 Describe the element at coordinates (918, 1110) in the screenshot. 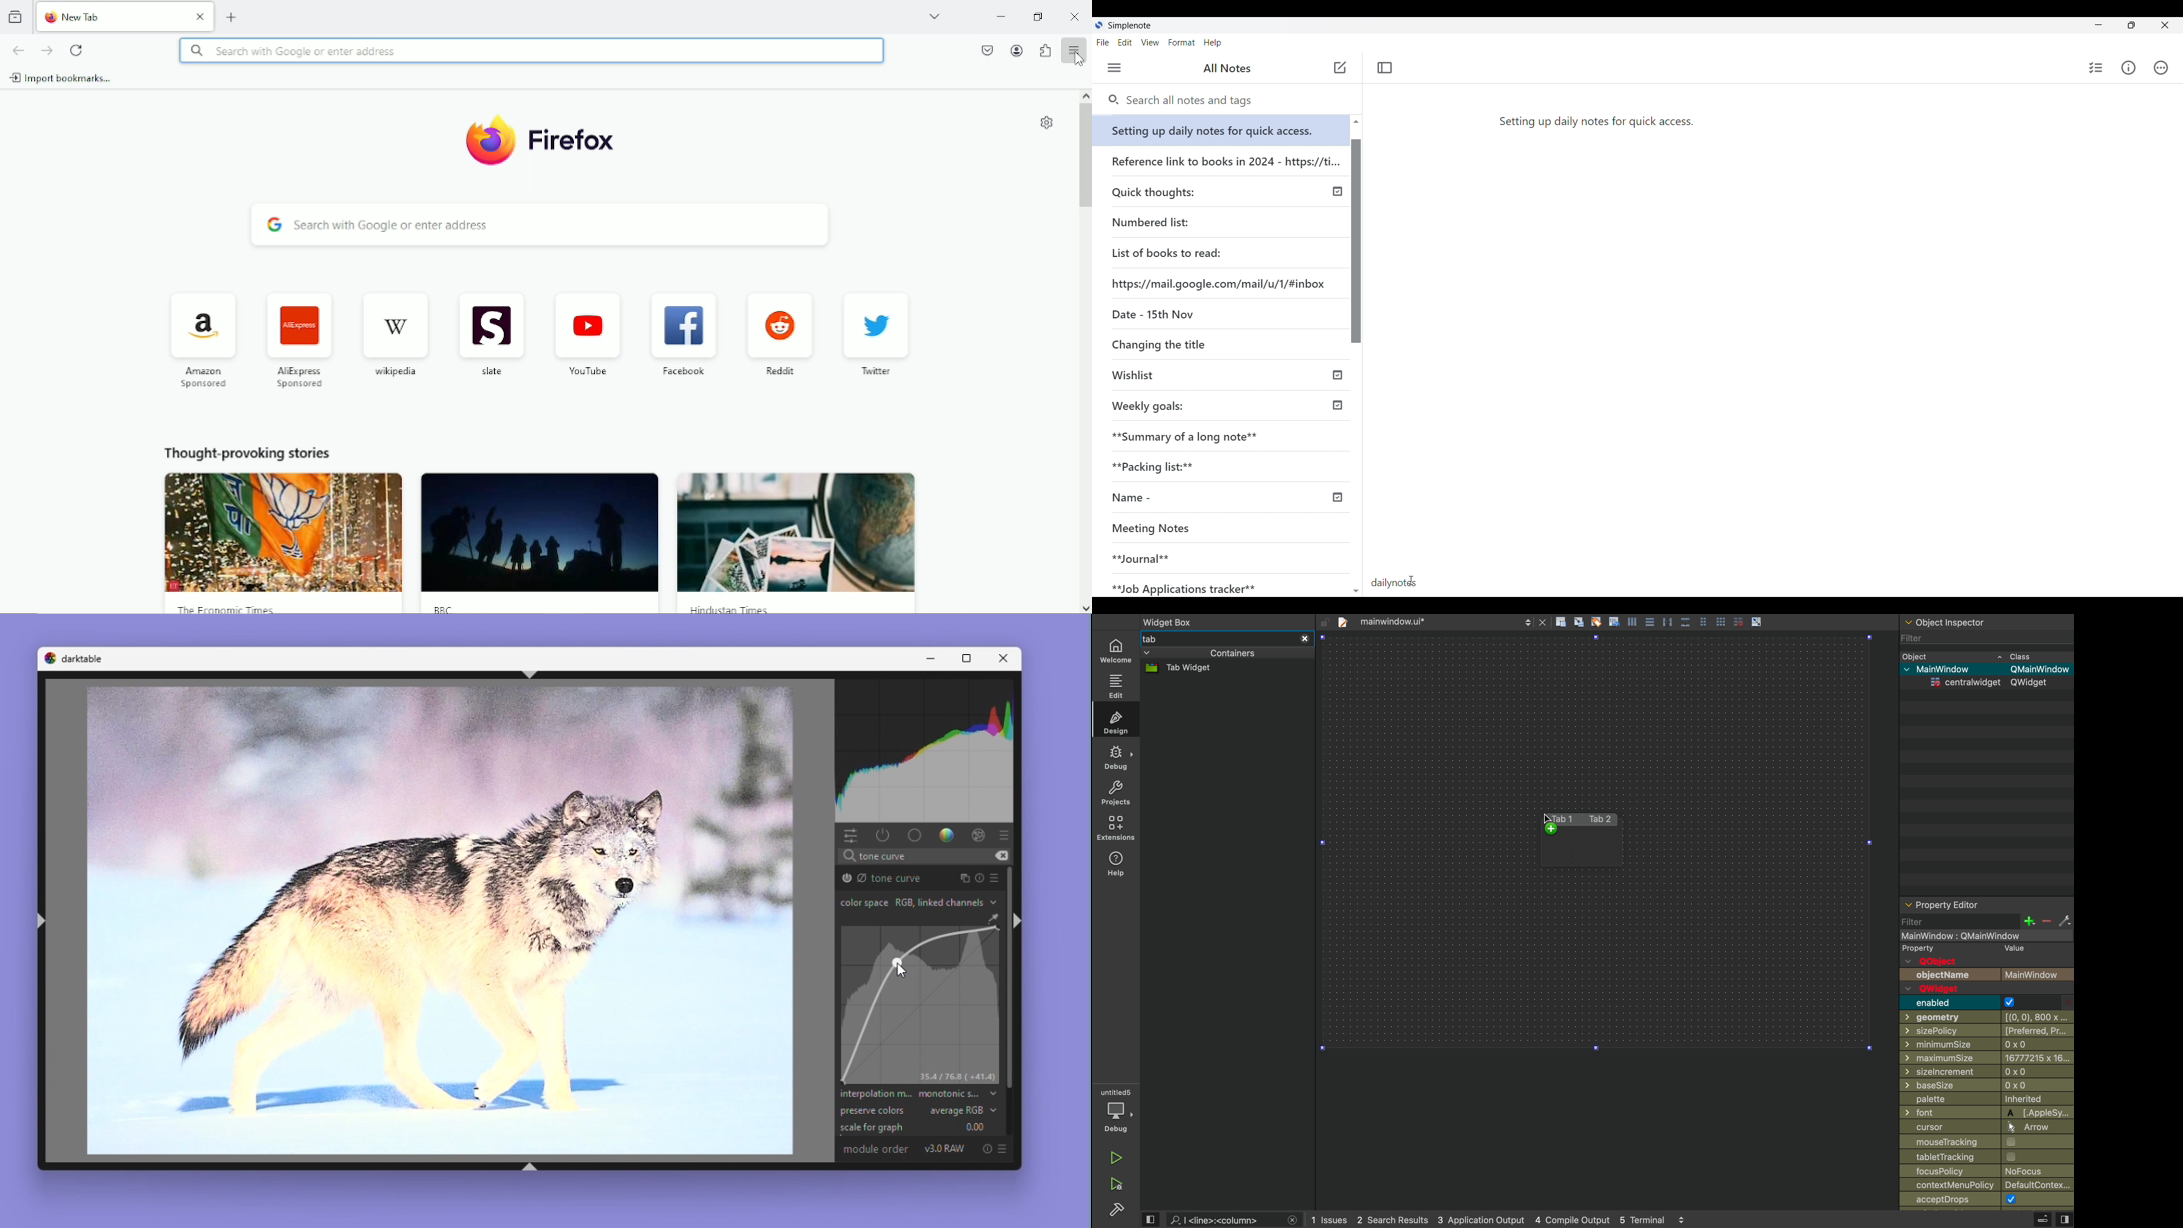

I see `preserve colours average RGB` at that location.